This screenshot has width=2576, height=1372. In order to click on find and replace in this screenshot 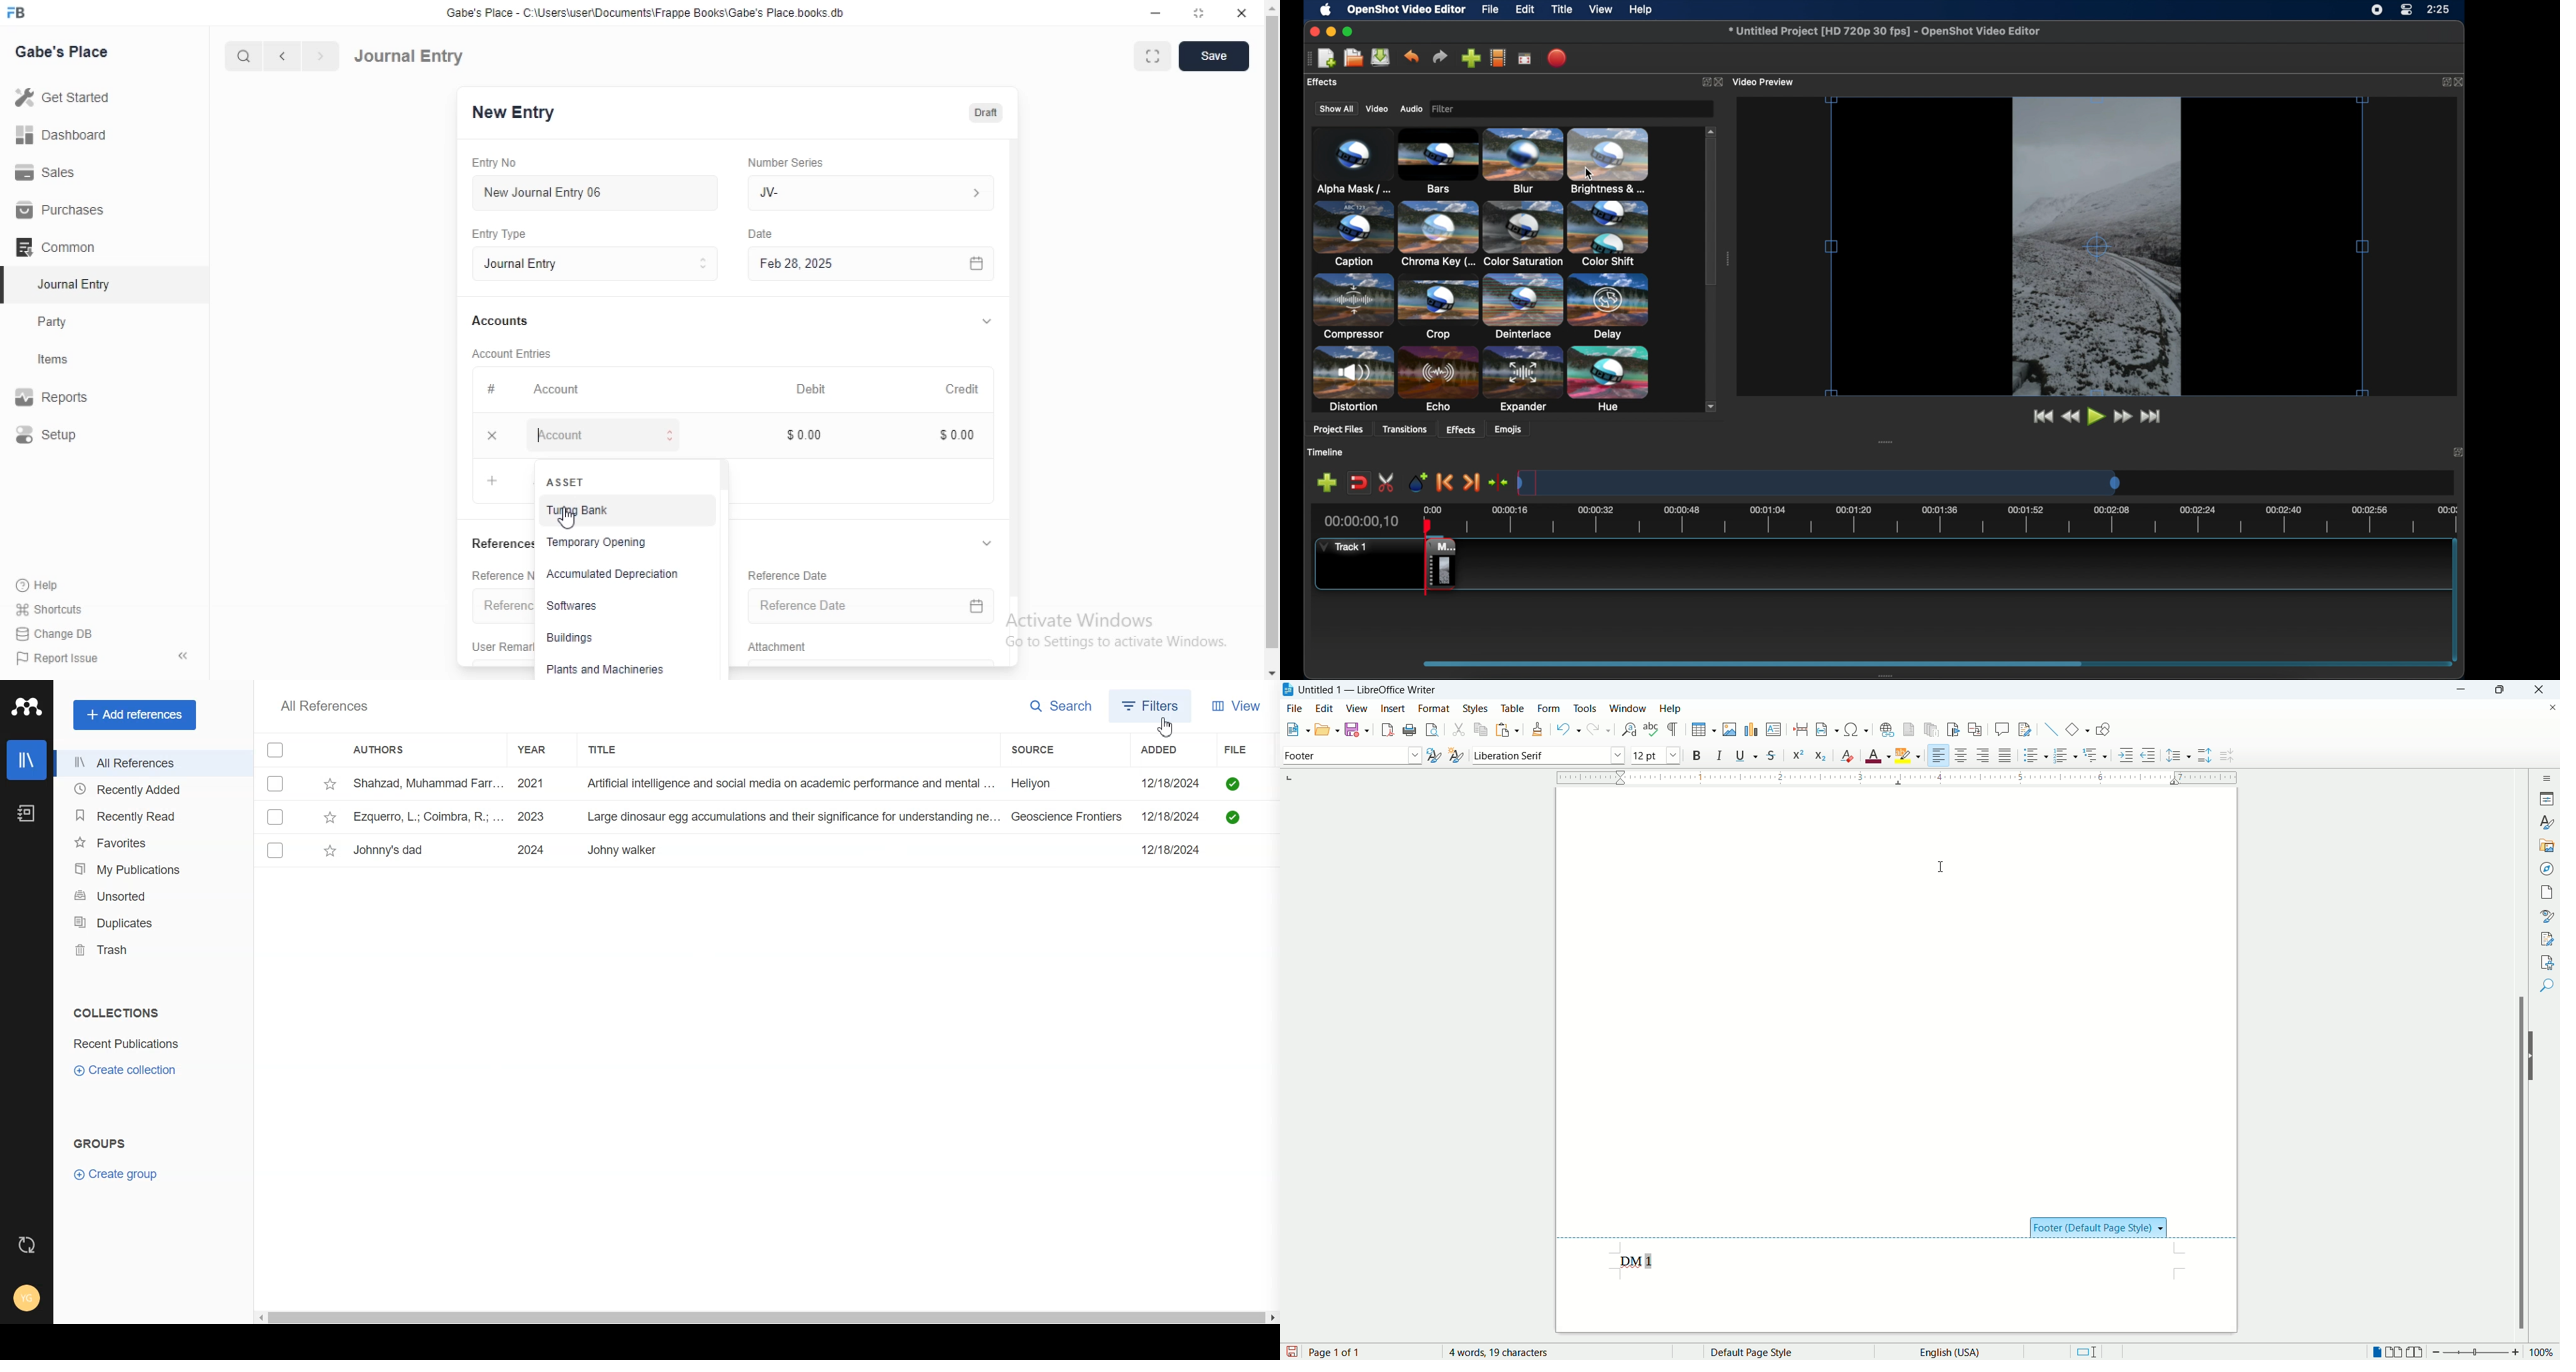, I will do `click(1628, 729)`.